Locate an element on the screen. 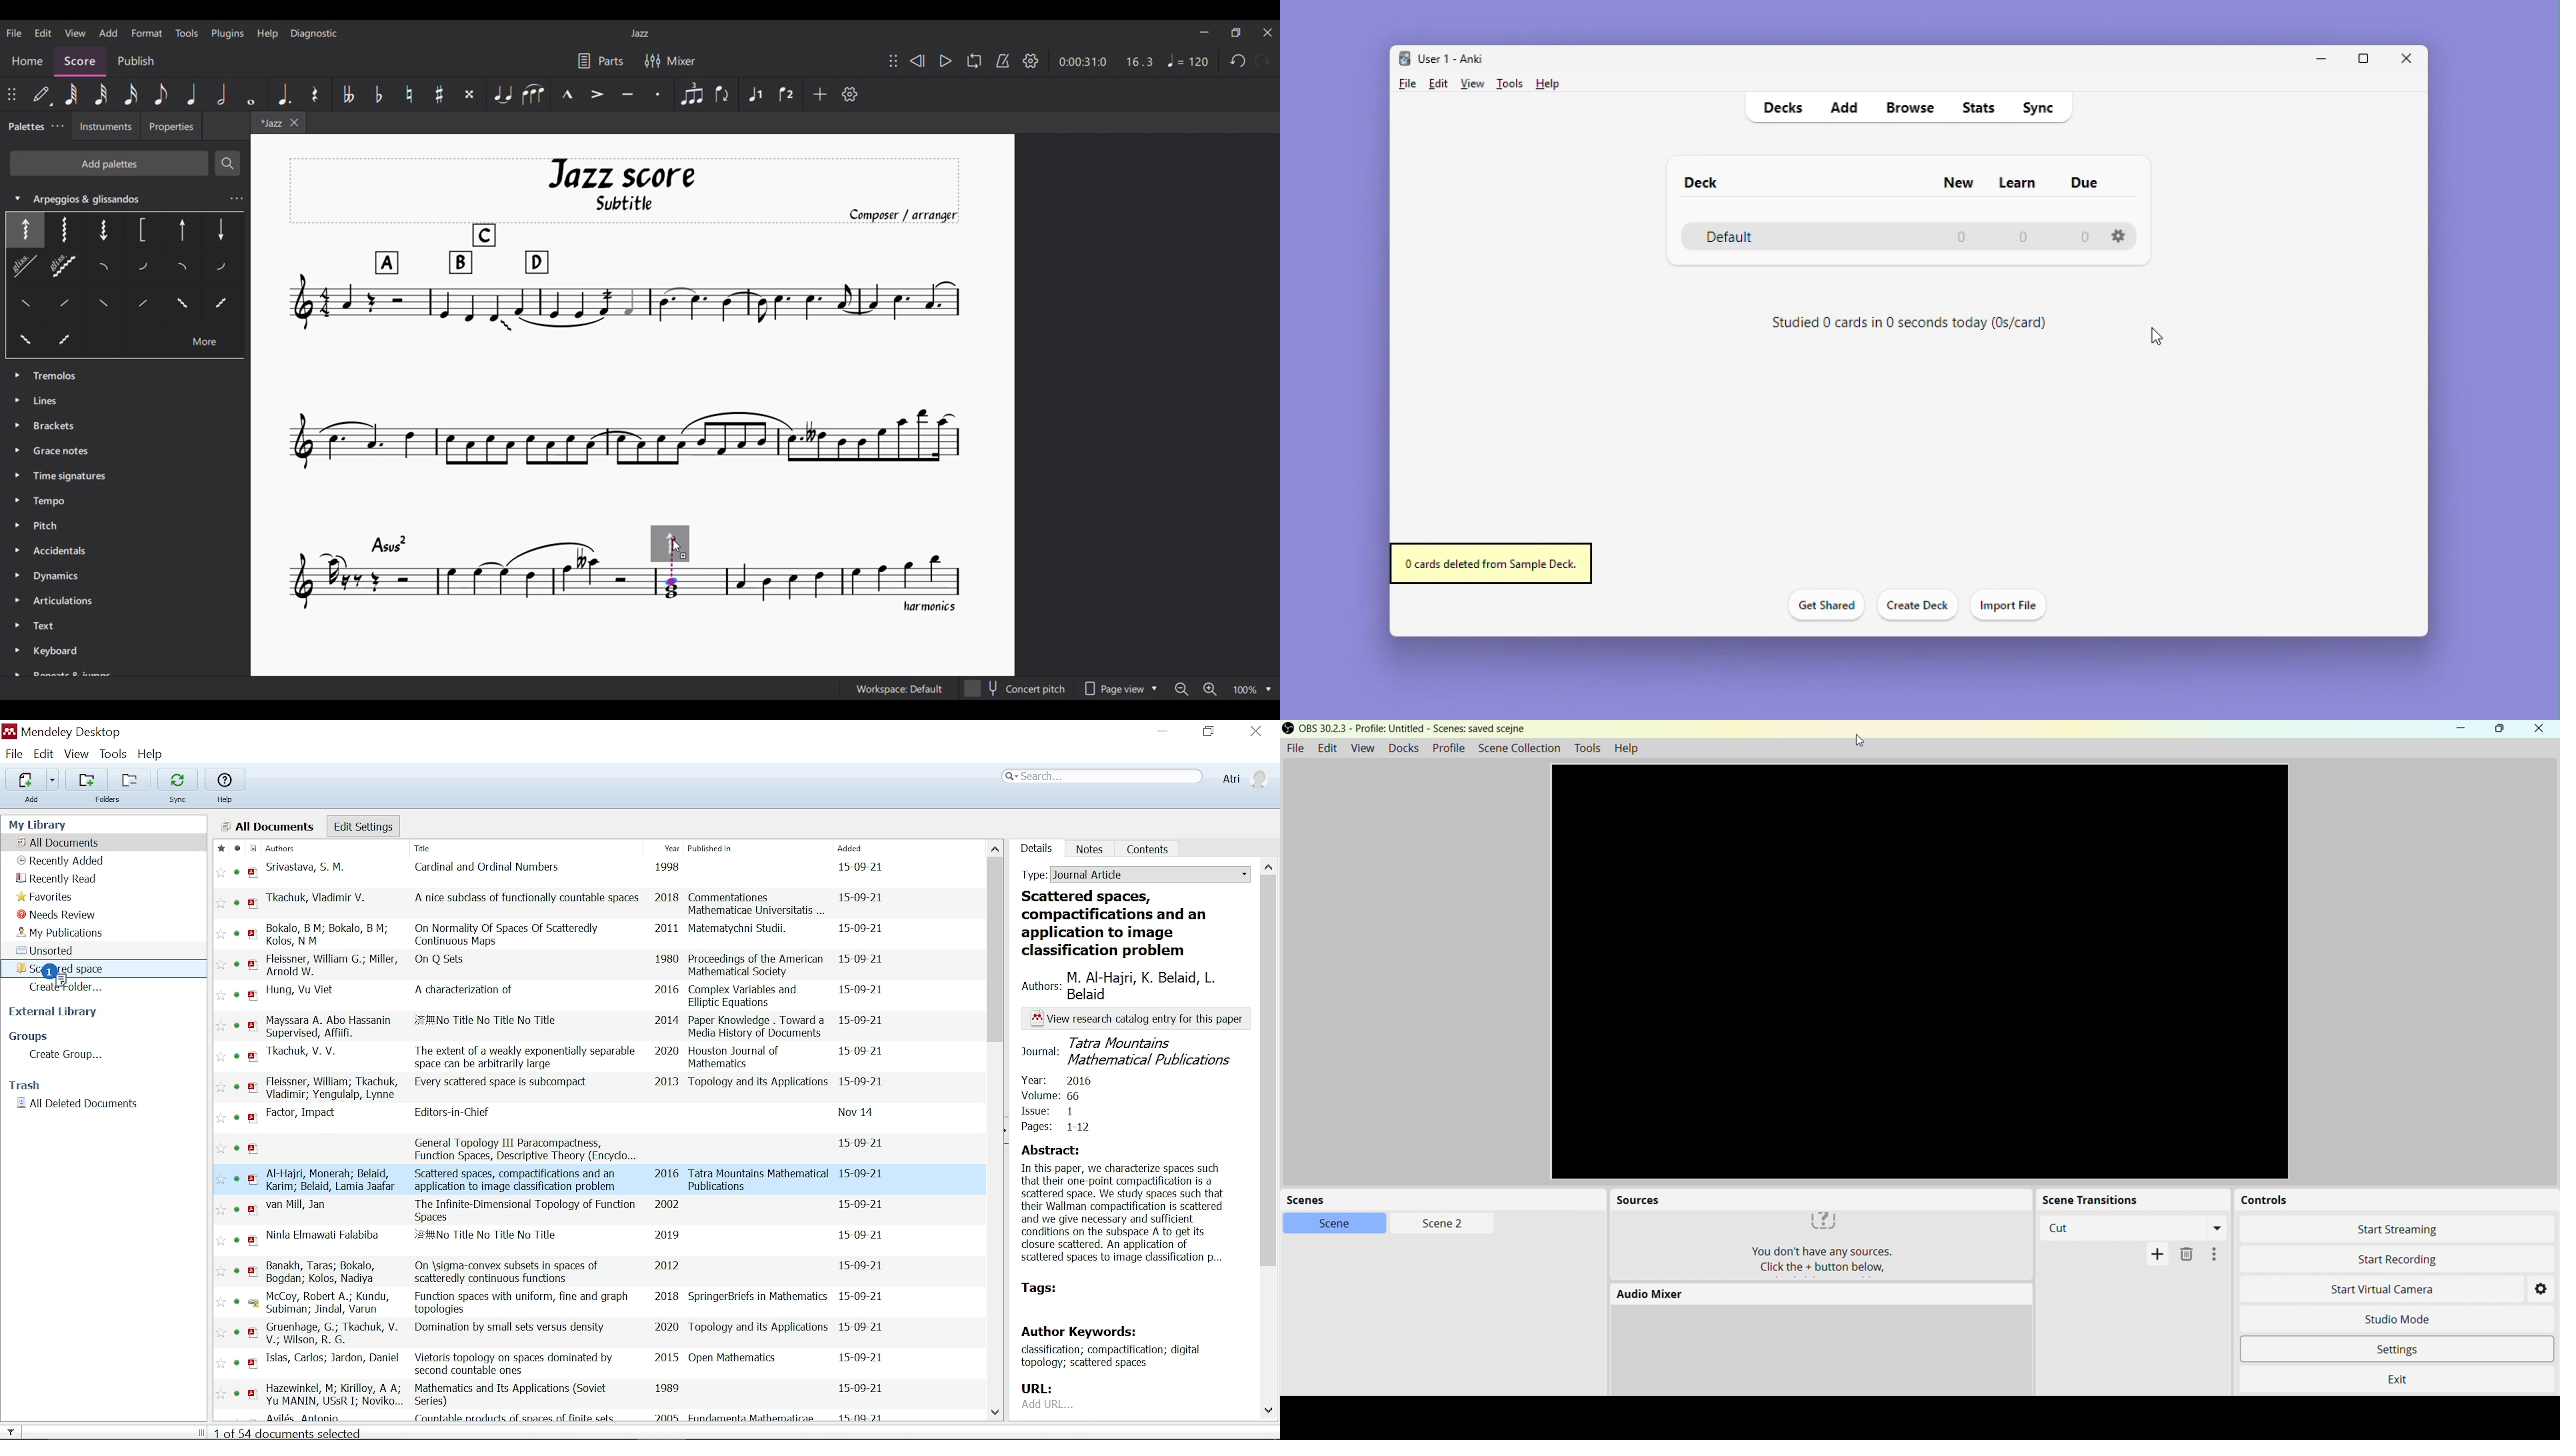   is located at coordinates (76, 338).